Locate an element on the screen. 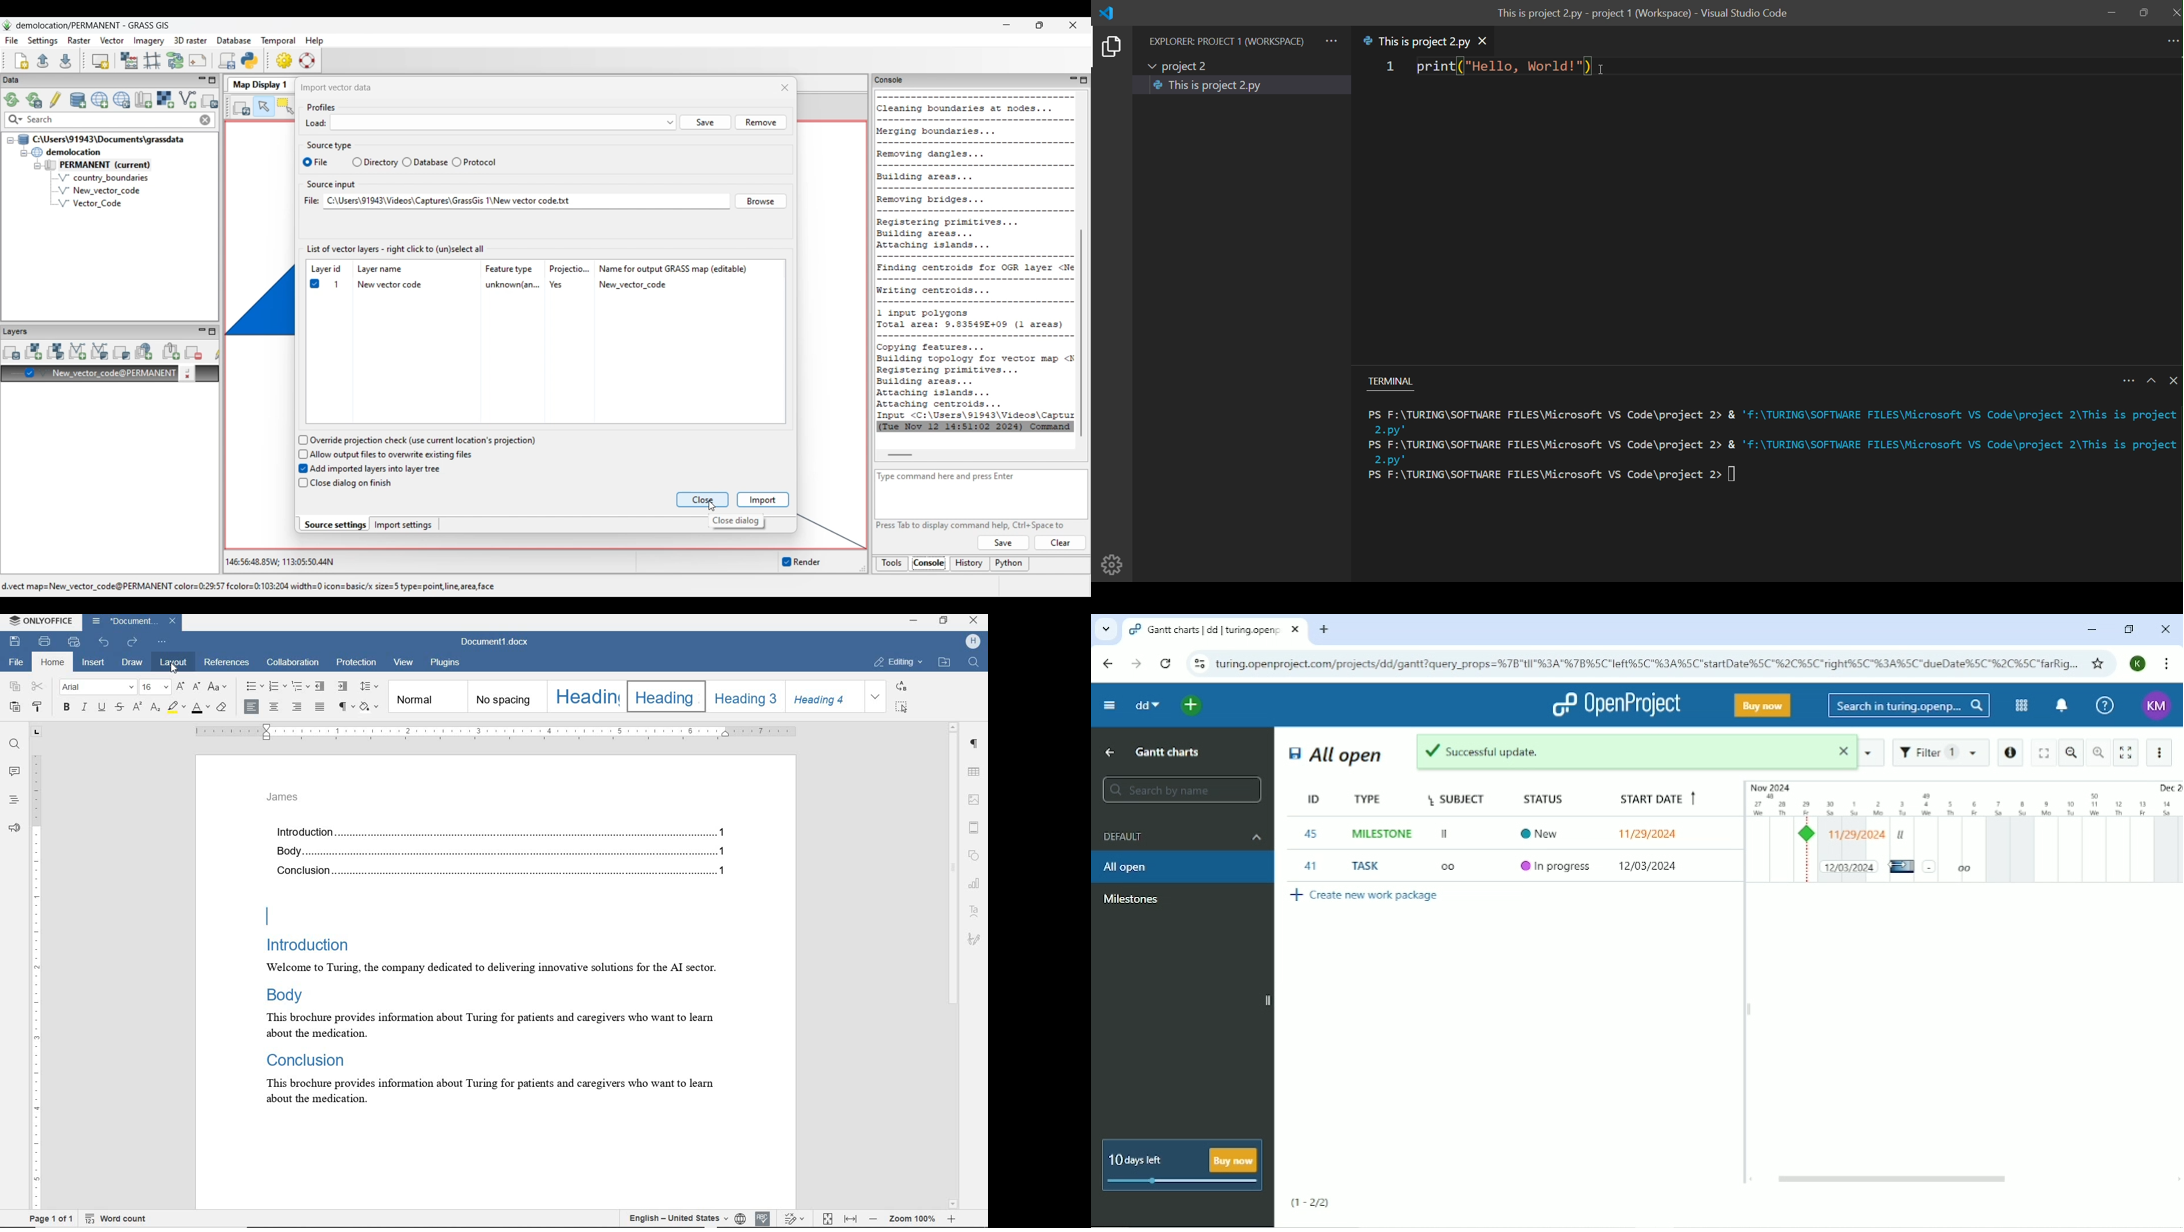  undo is located at coordinates (103, 642).